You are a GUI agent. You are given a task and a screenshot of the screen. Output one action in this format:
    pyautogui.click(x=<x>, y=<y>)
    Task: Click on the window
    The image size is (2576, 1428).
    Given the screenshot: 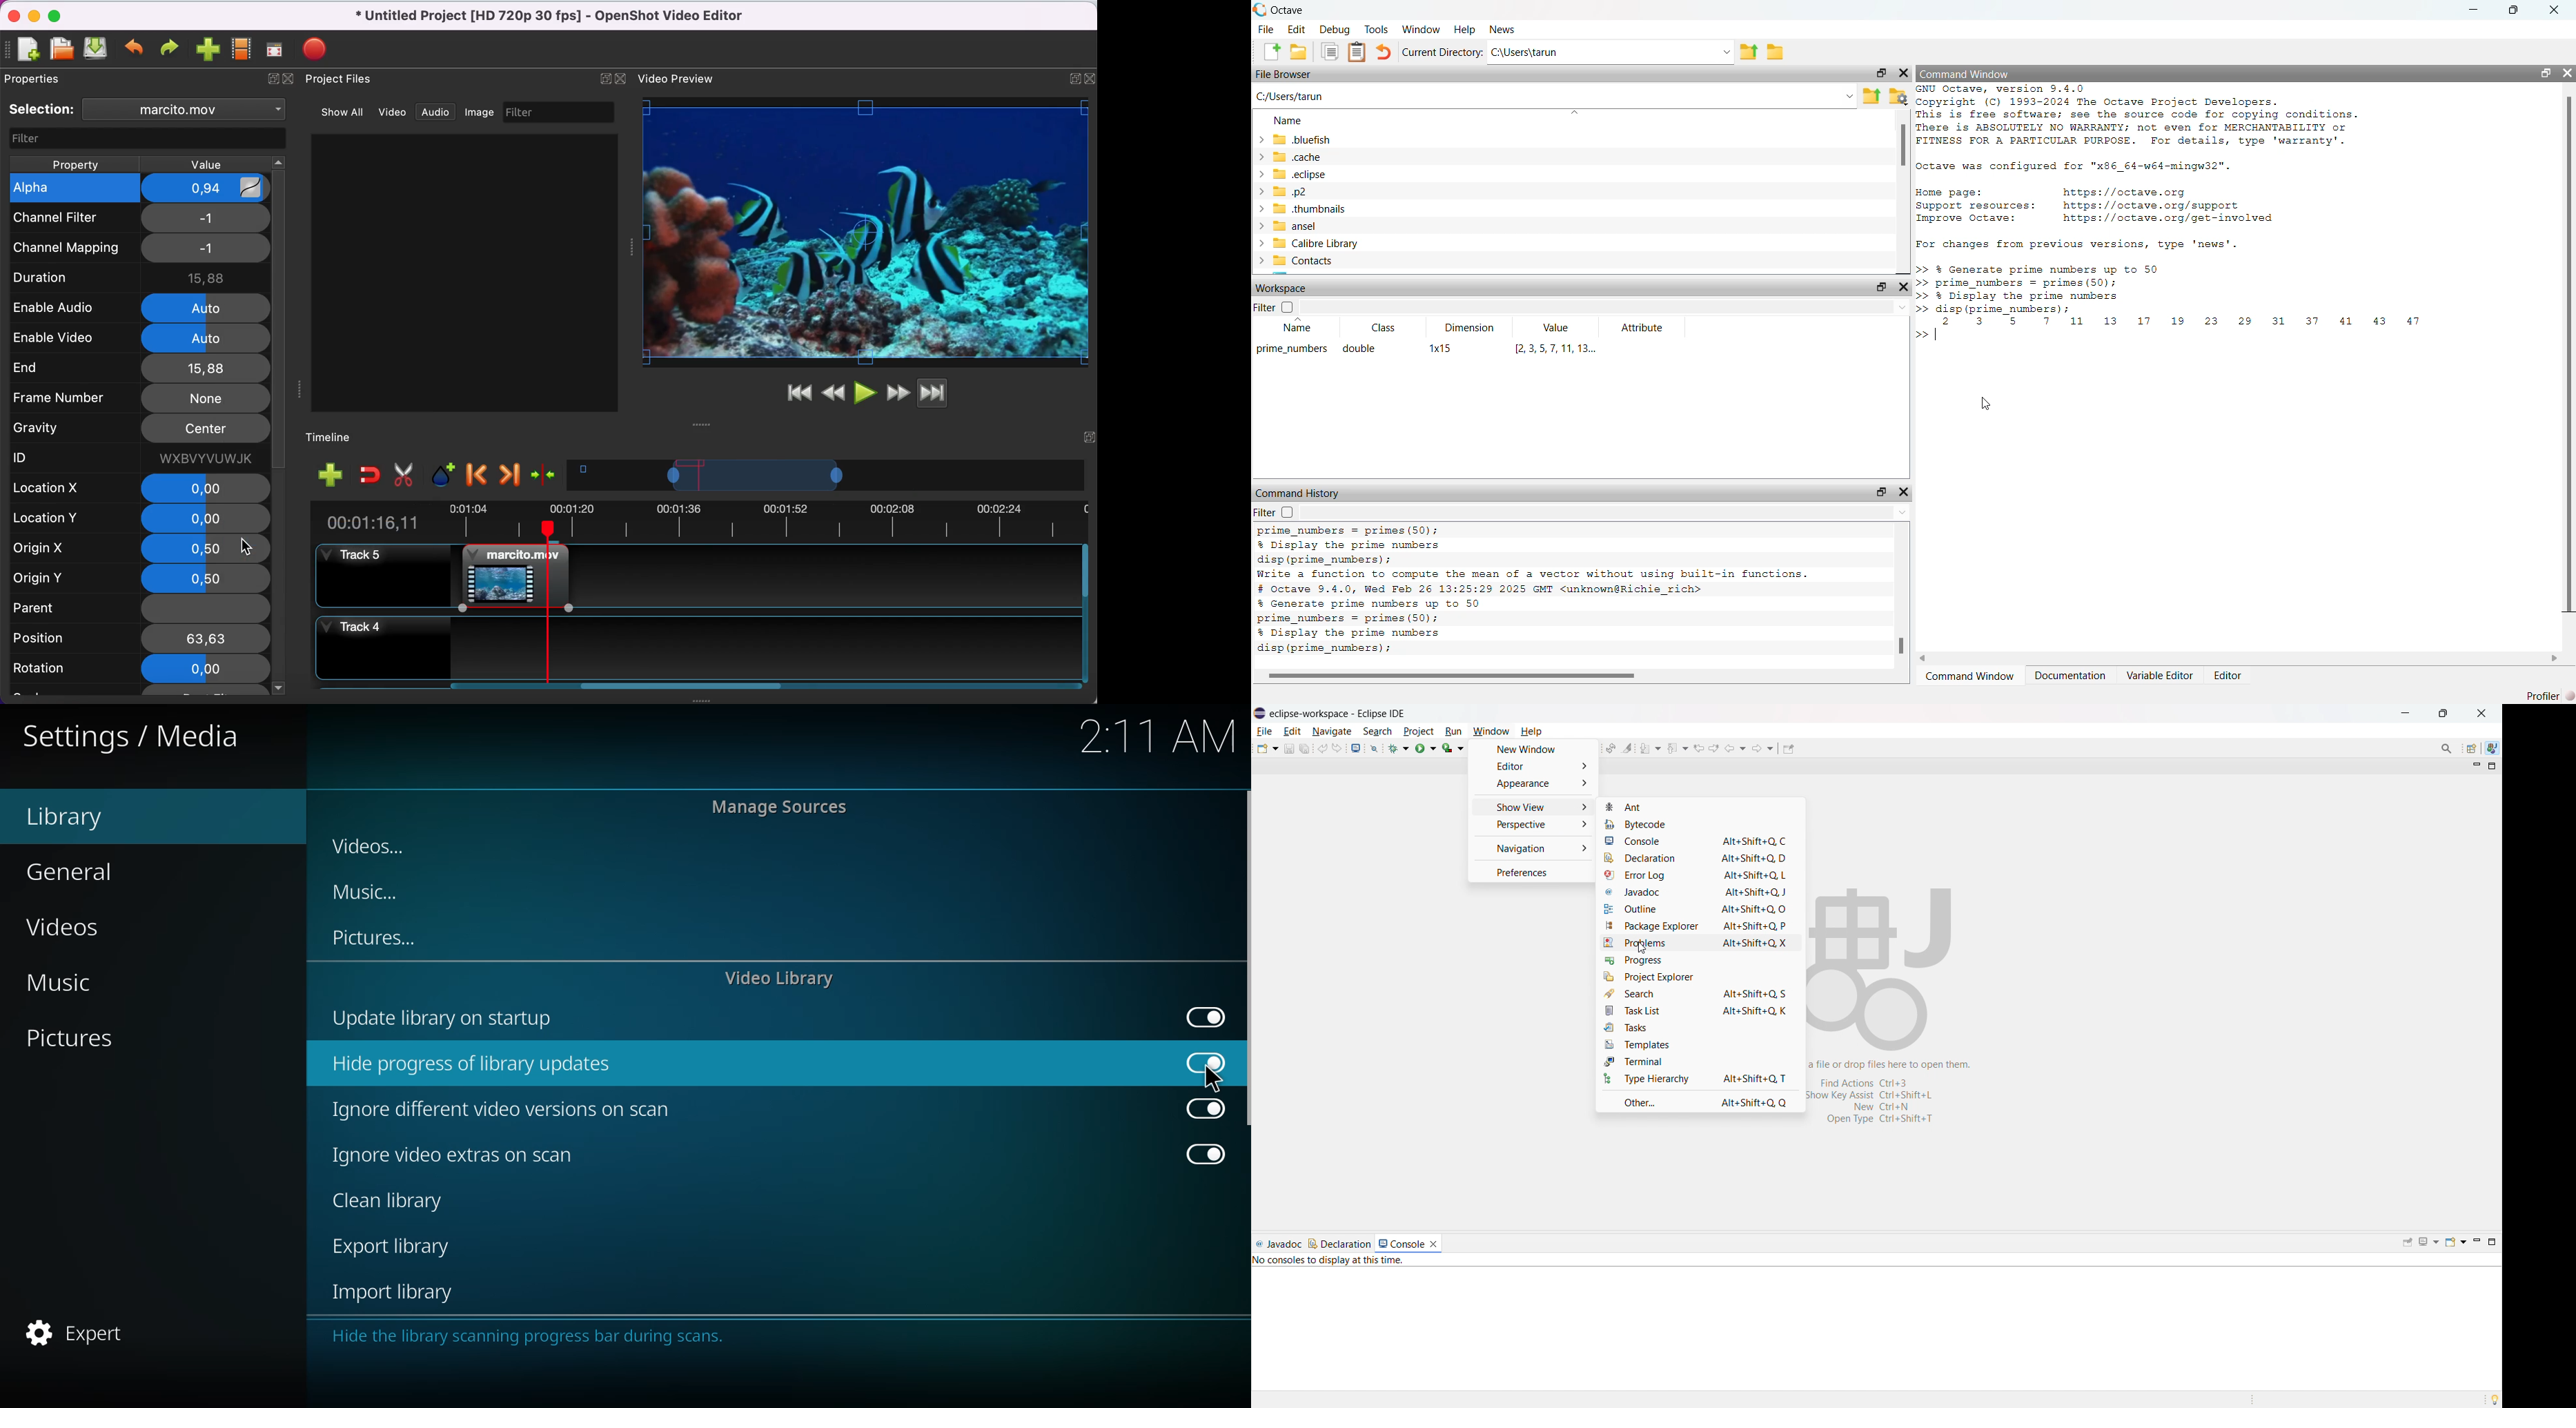 What is the action you would take?
    pyautogui.click(x=1491, y=731)
    